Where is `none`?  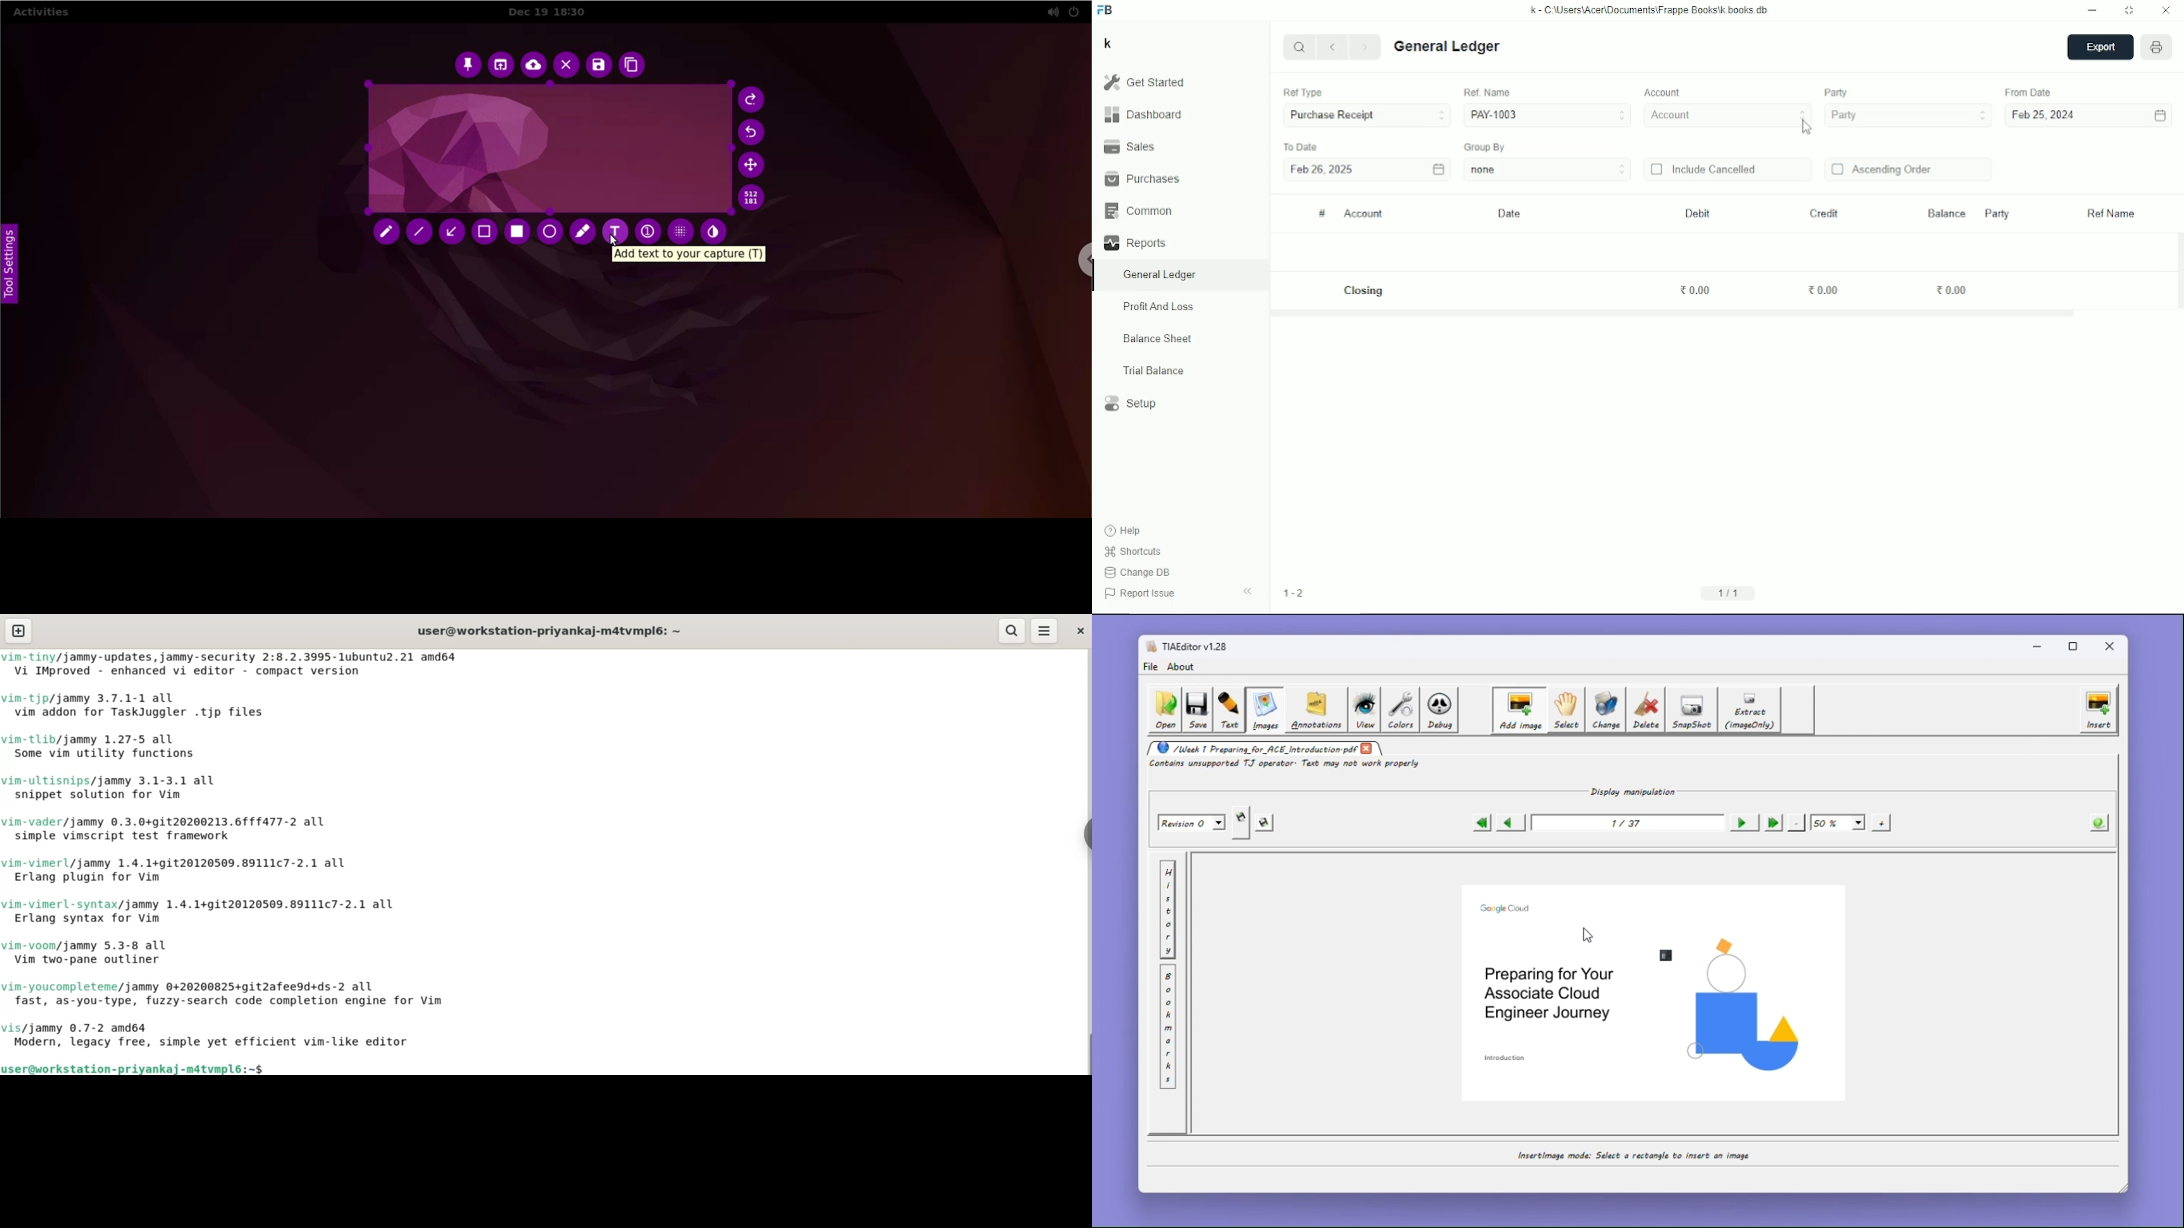
none is located at coordinates (1548, 169).